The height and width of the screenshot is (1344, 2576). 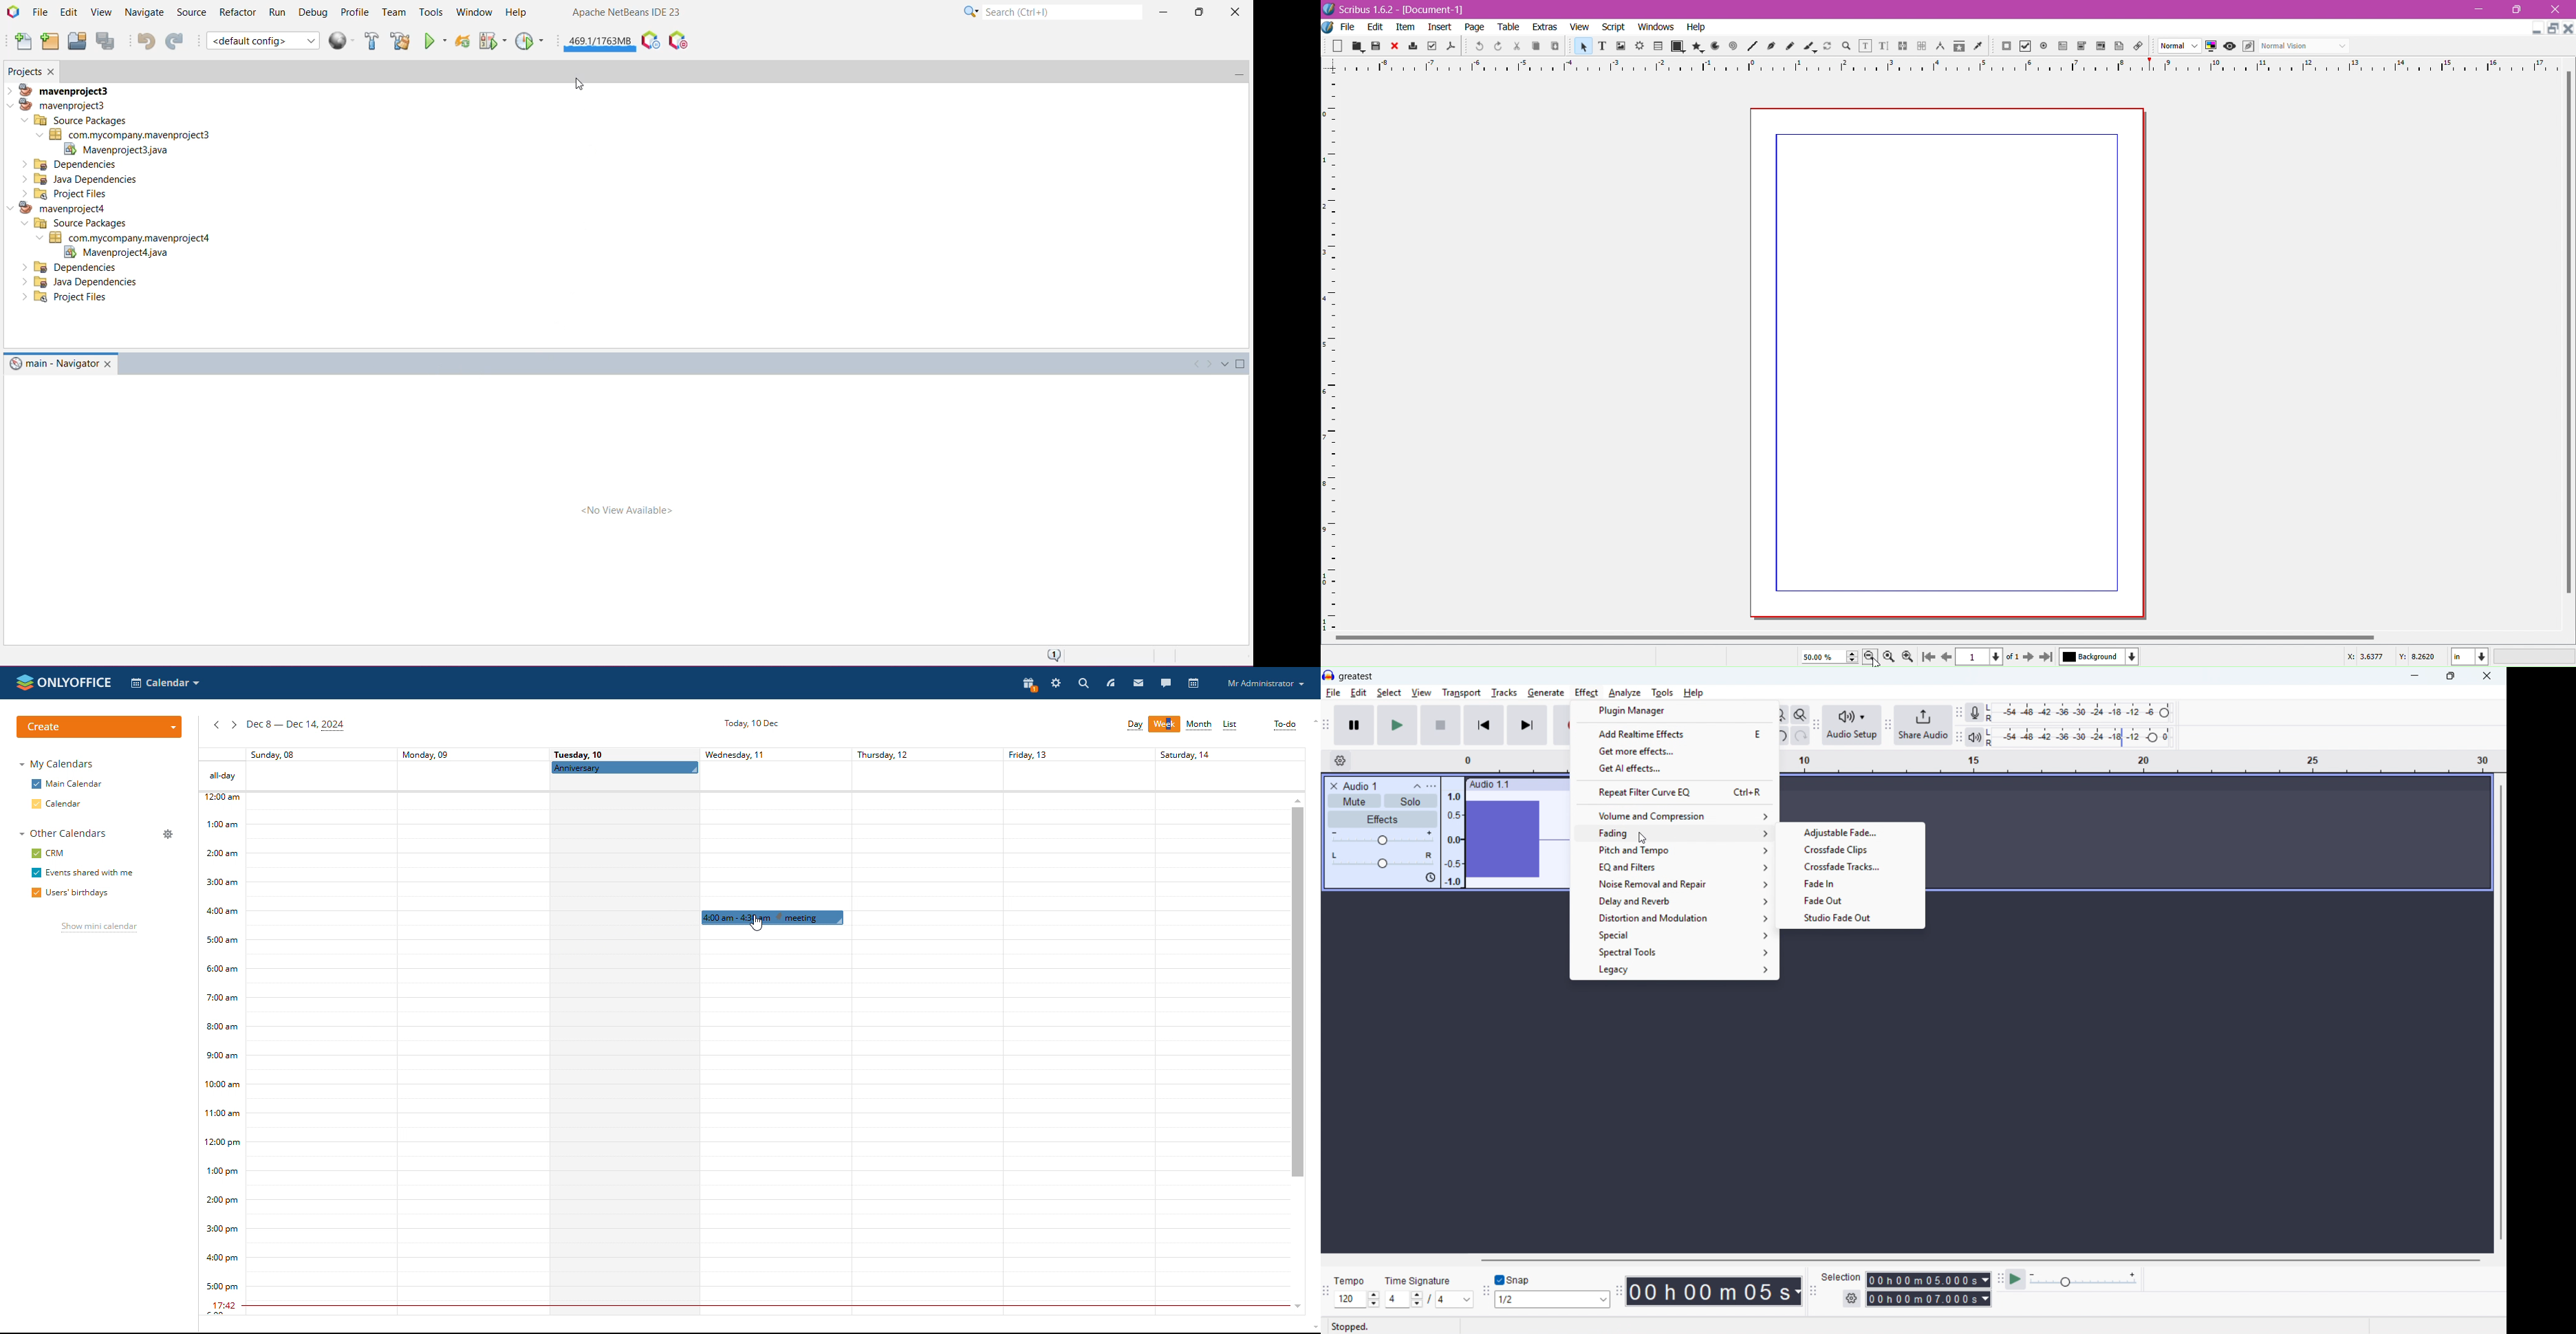 What do you see at coordinates (1614, 27) in the screenshot?
I see `Script` at bounding box center [1614, 27].